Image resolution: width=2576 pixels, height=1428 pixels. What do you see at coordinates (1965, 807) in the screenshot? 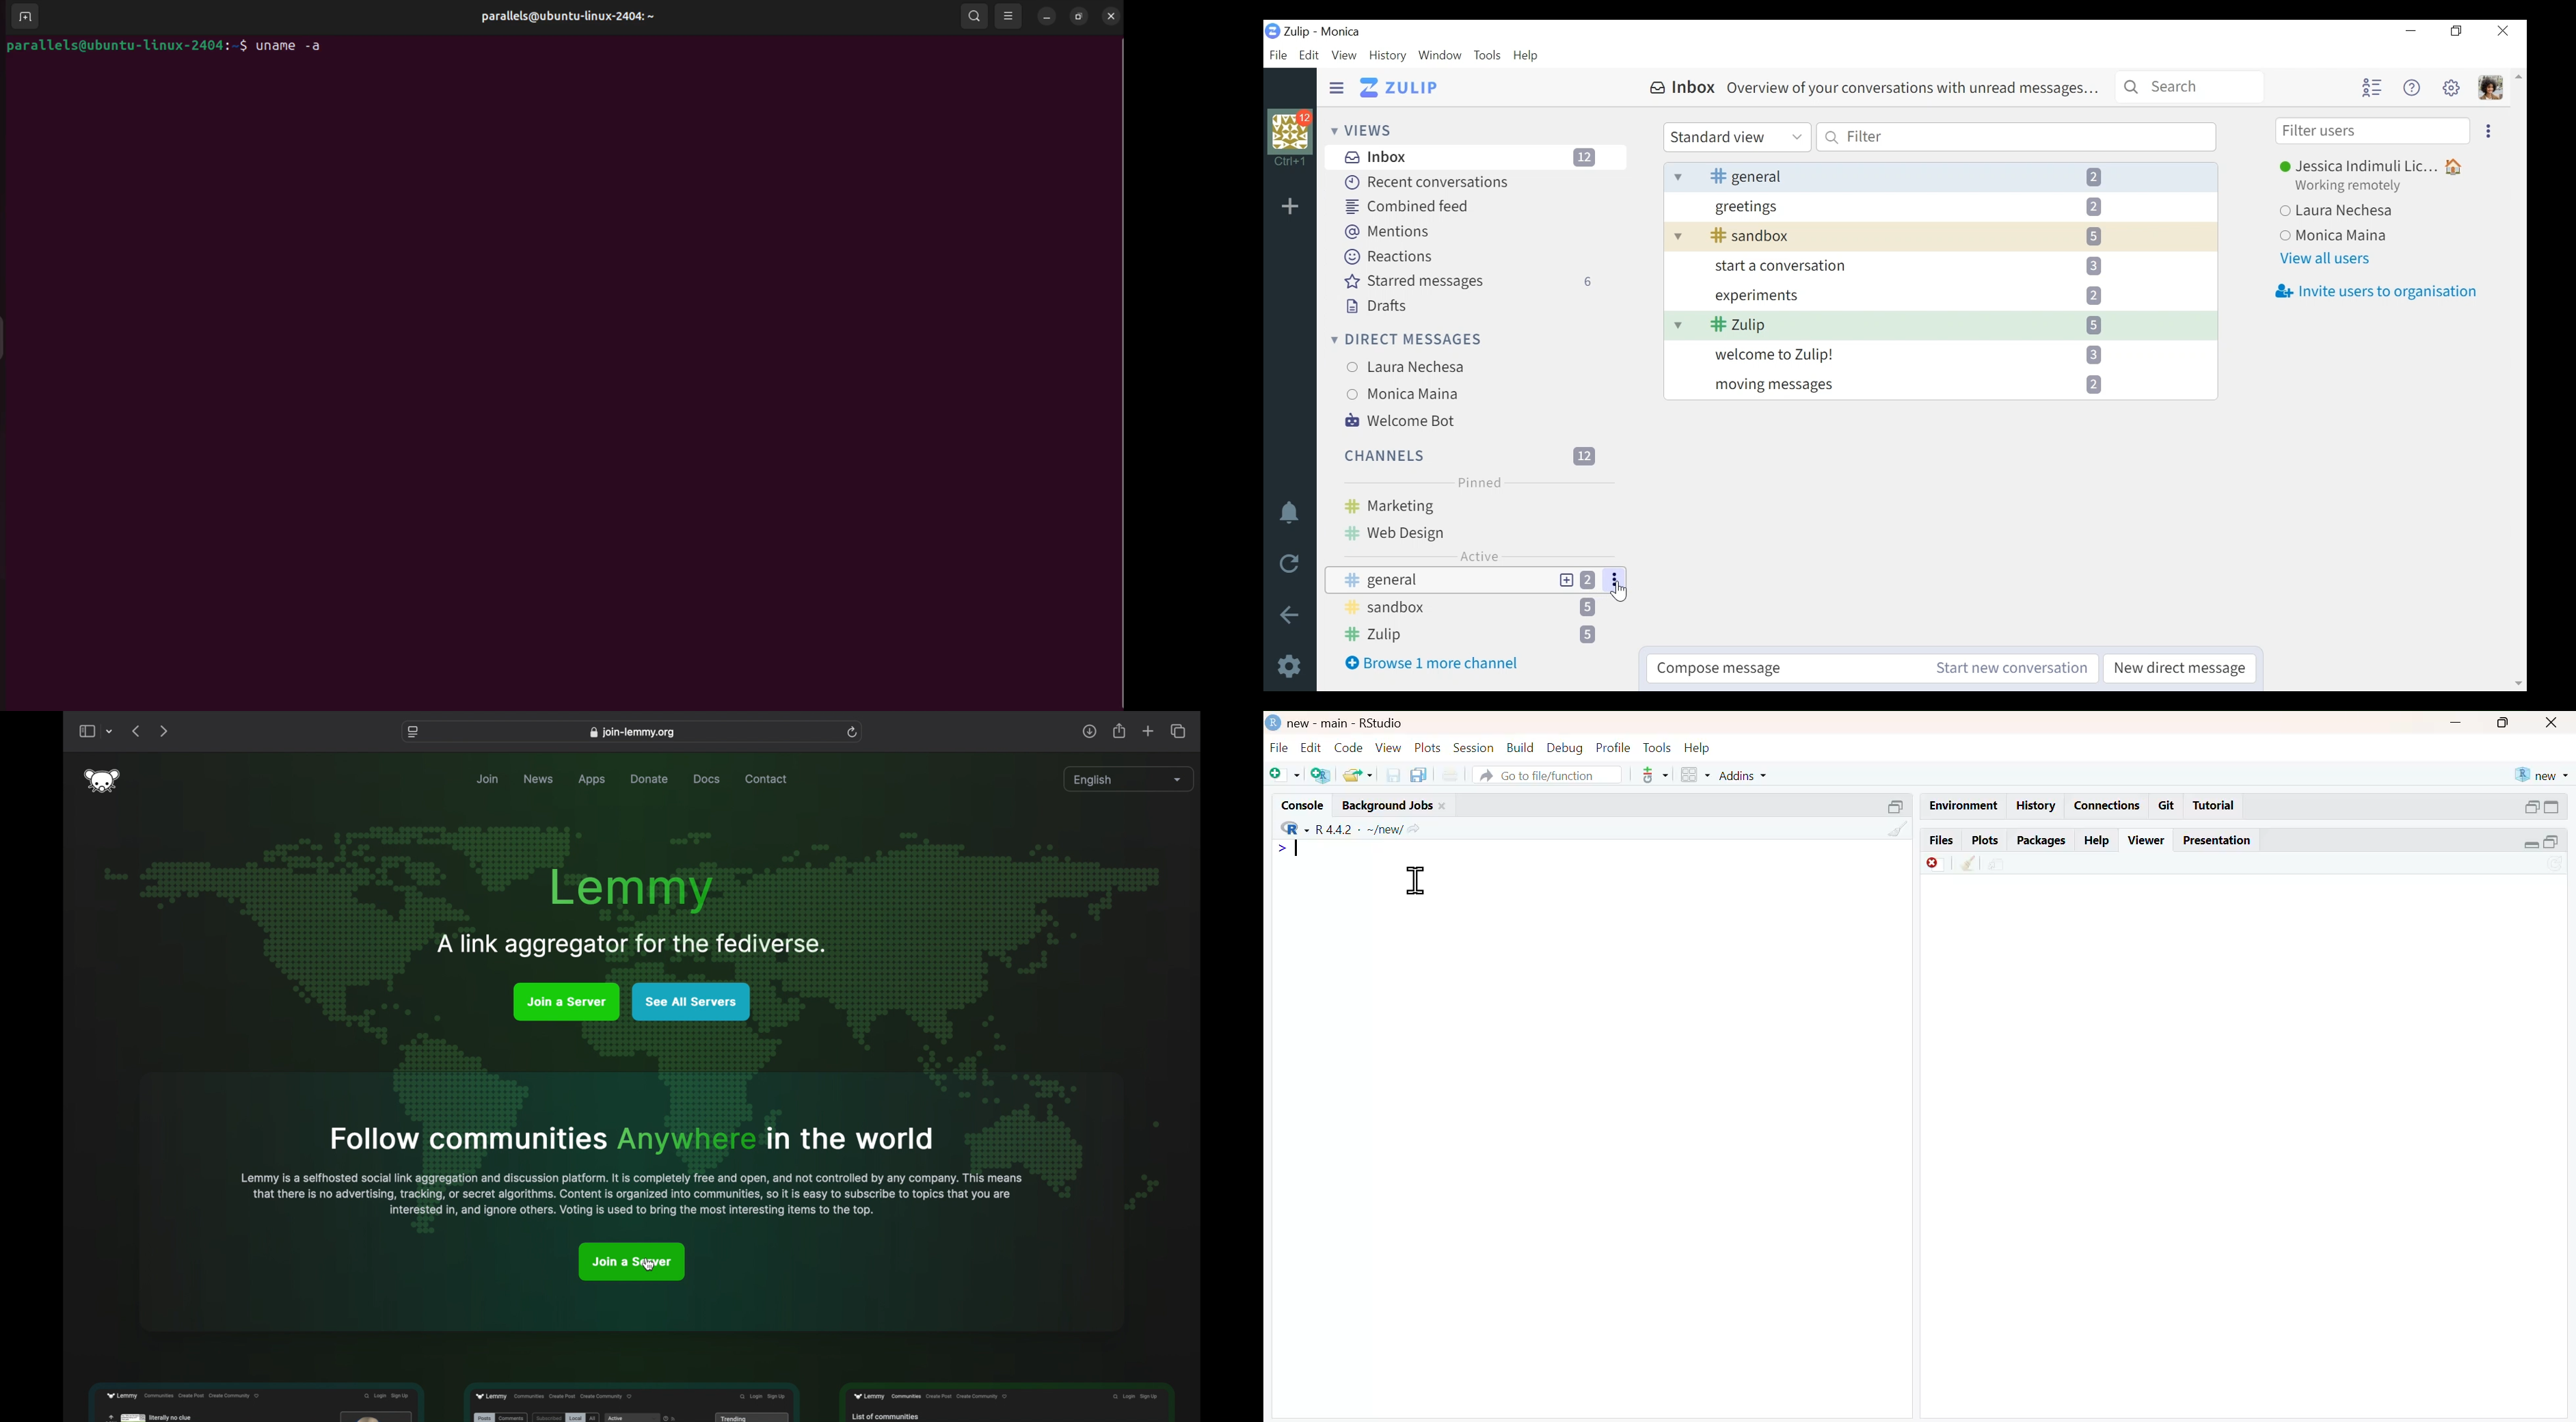
I see `enviornment` at bounding box center [1965, 807].